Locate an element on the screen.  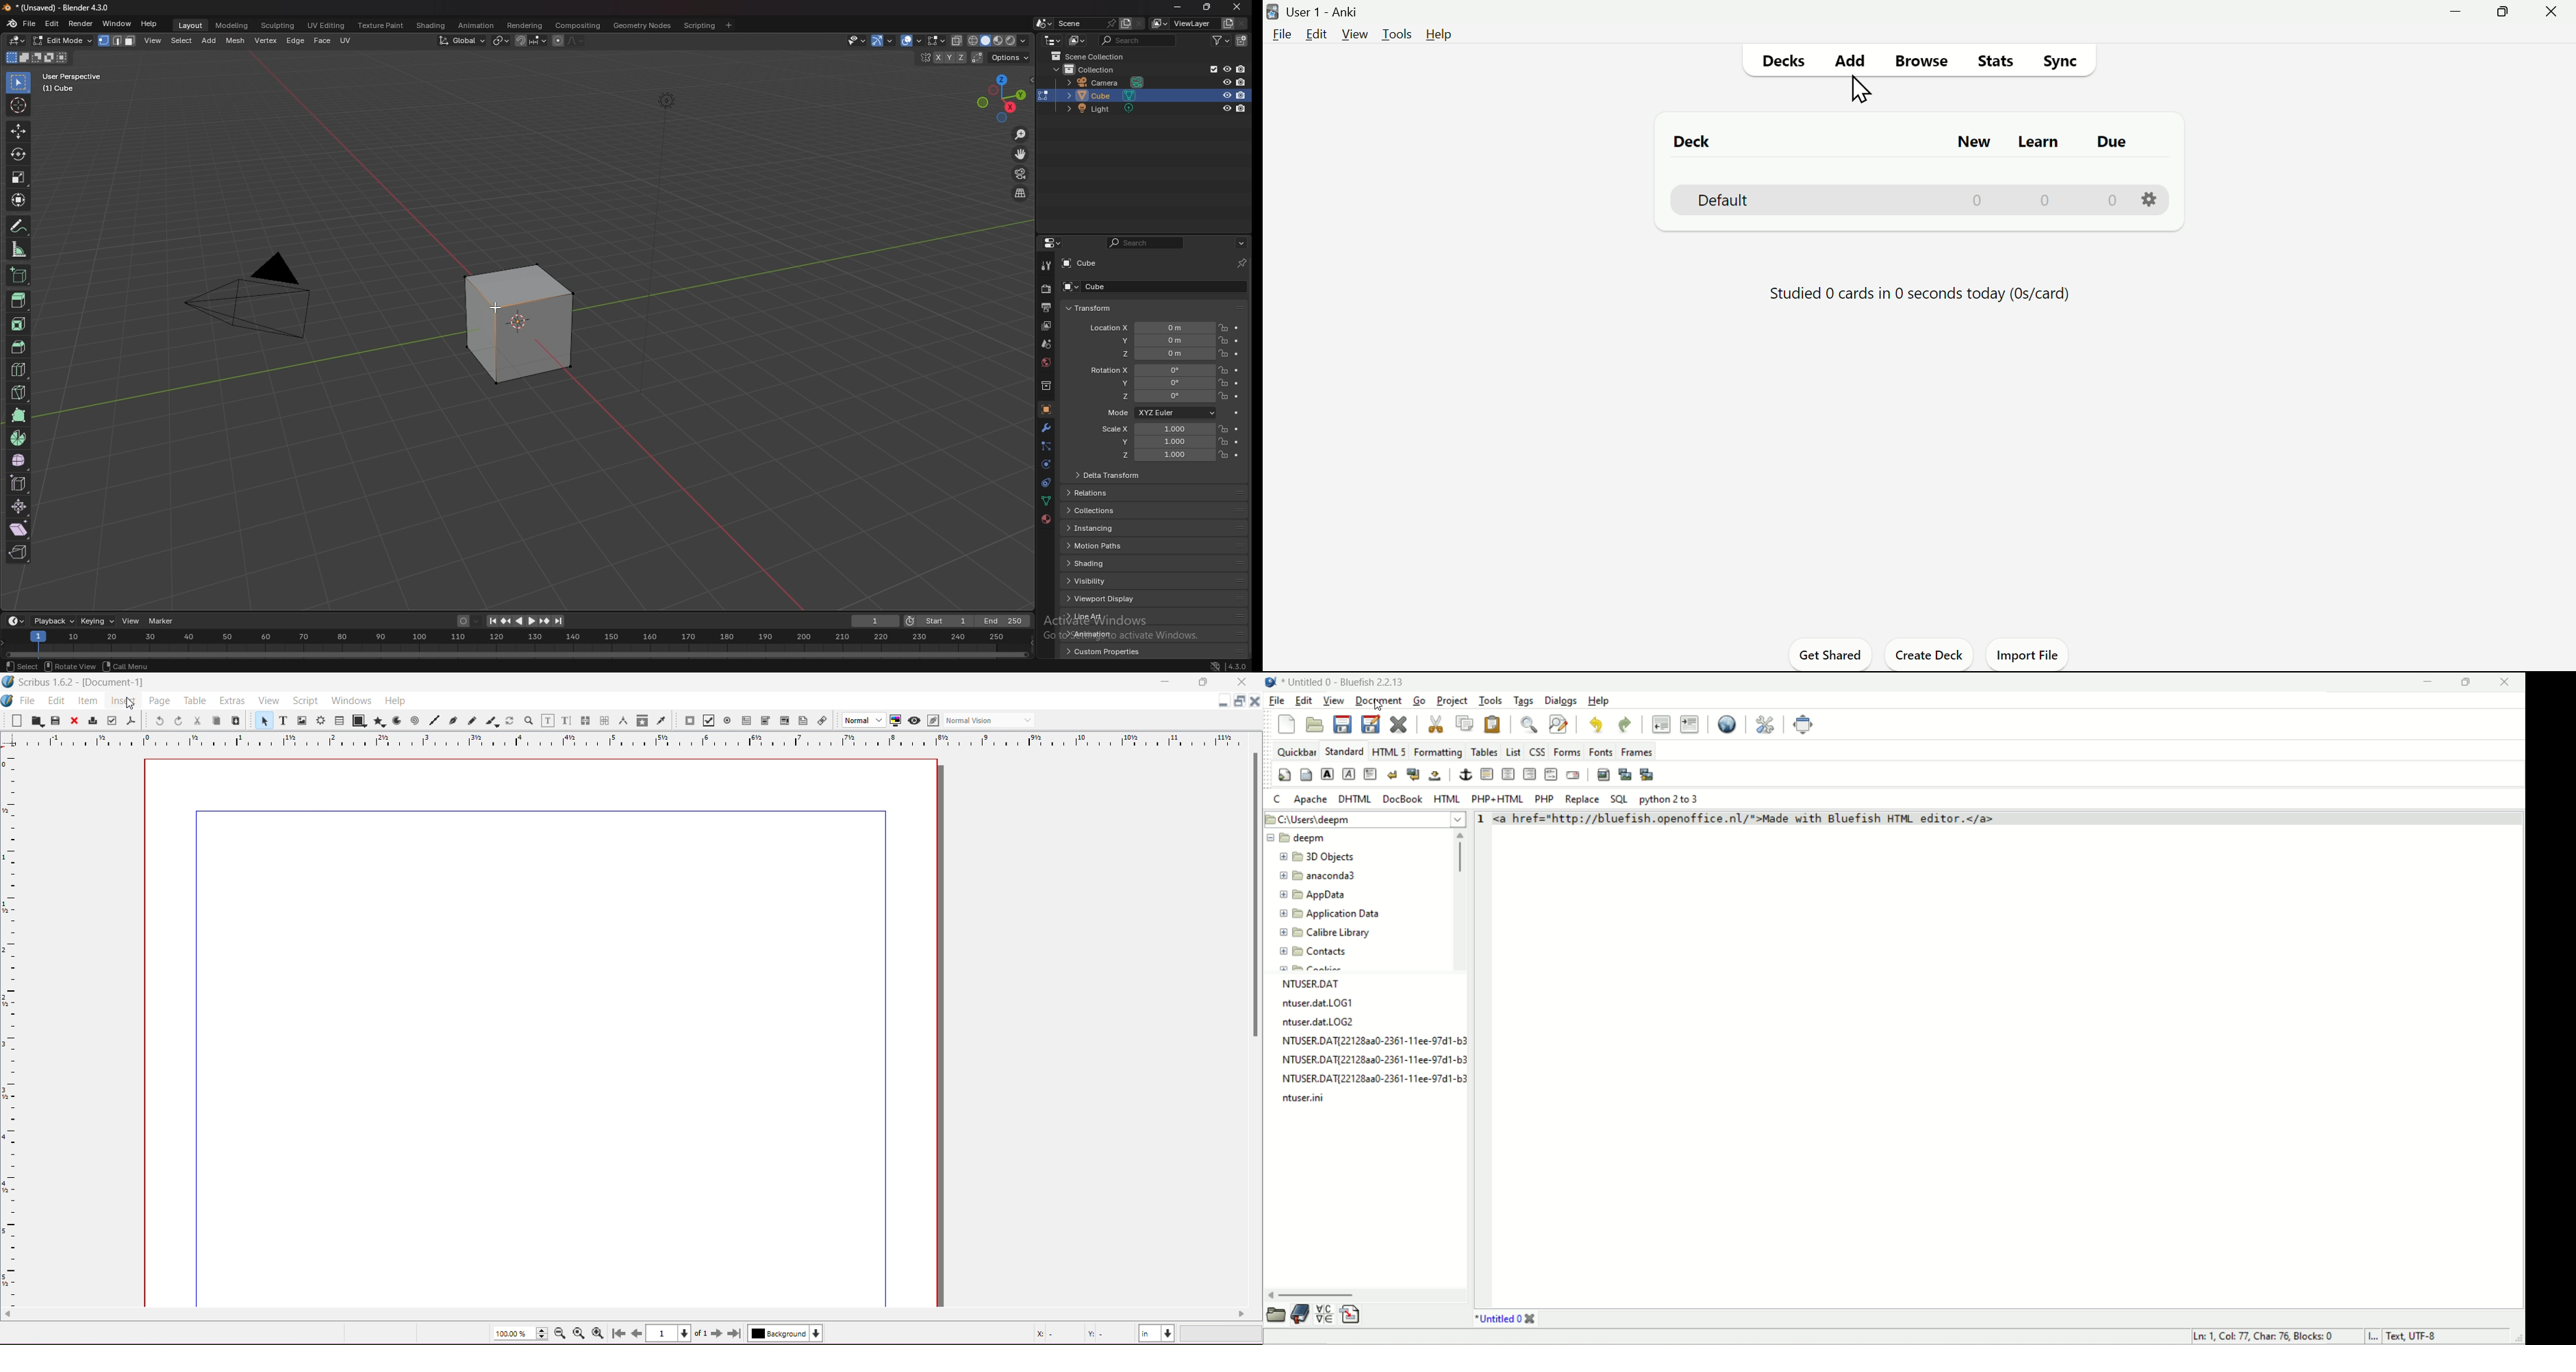
Item is located at coordinates (87, 702).